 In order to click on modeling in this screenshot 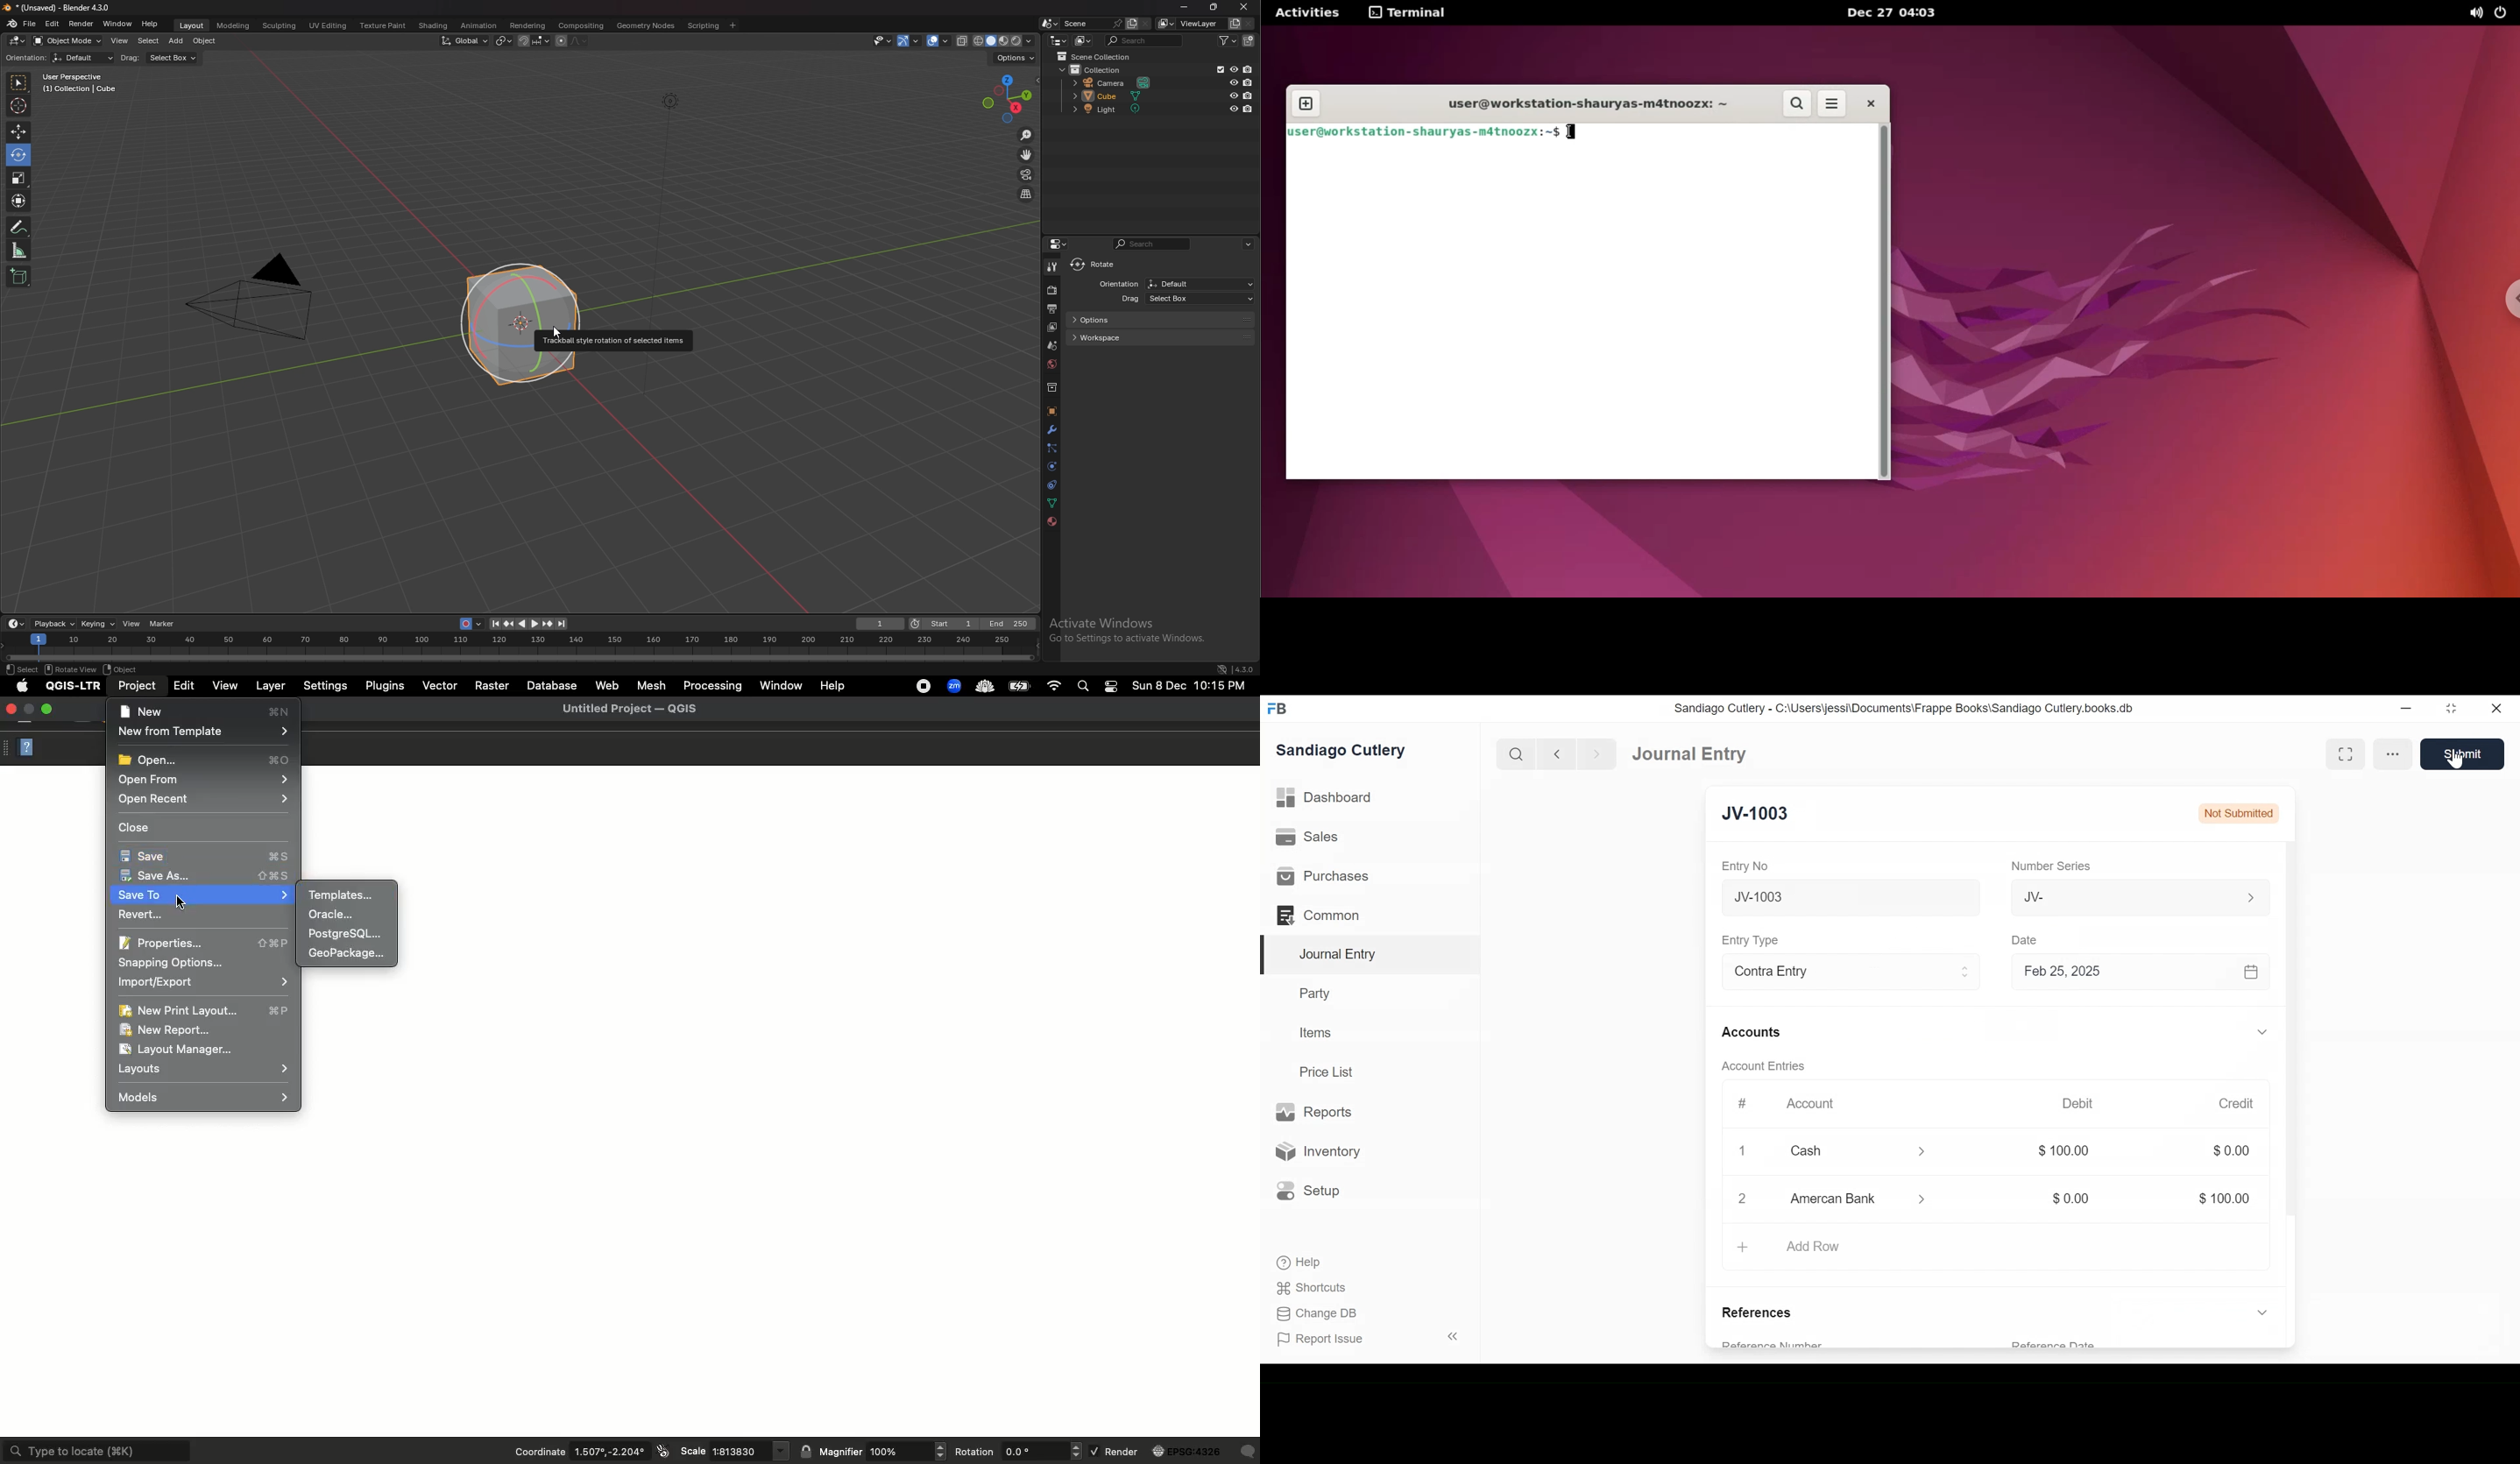, I will do `click(234, 26)`.